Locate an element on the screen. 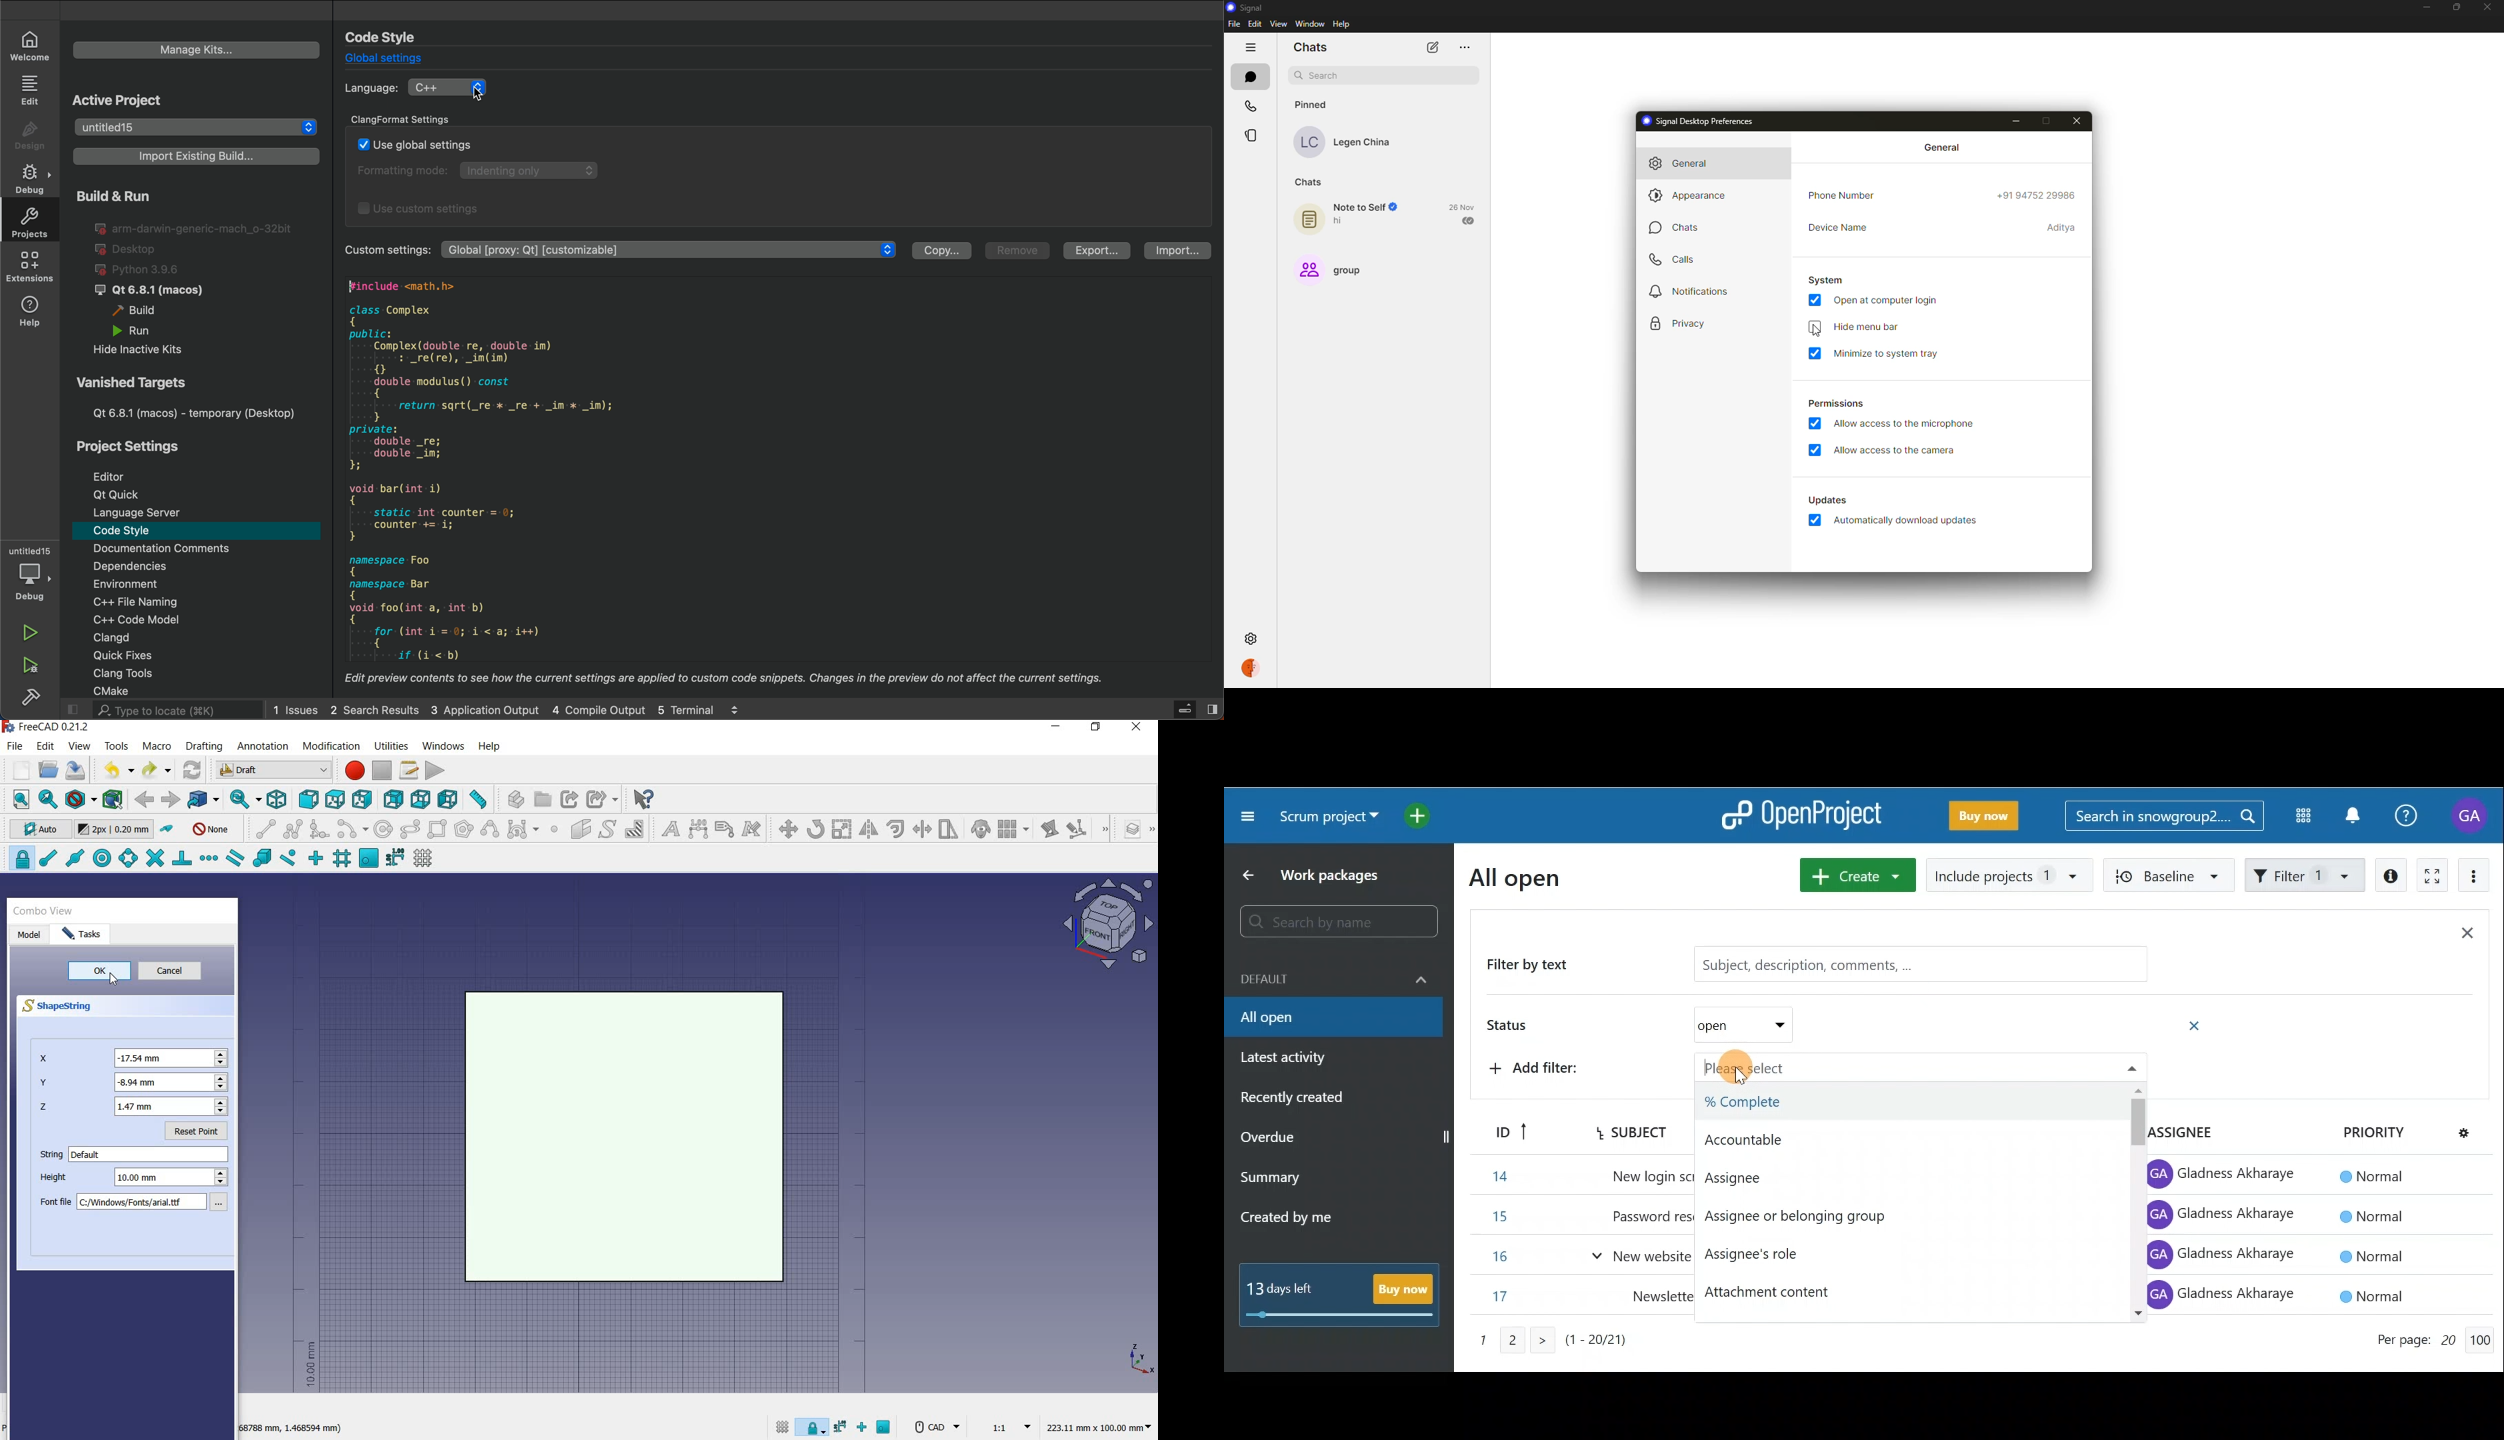  automatically download updates is located at coordinates (1908, 521).